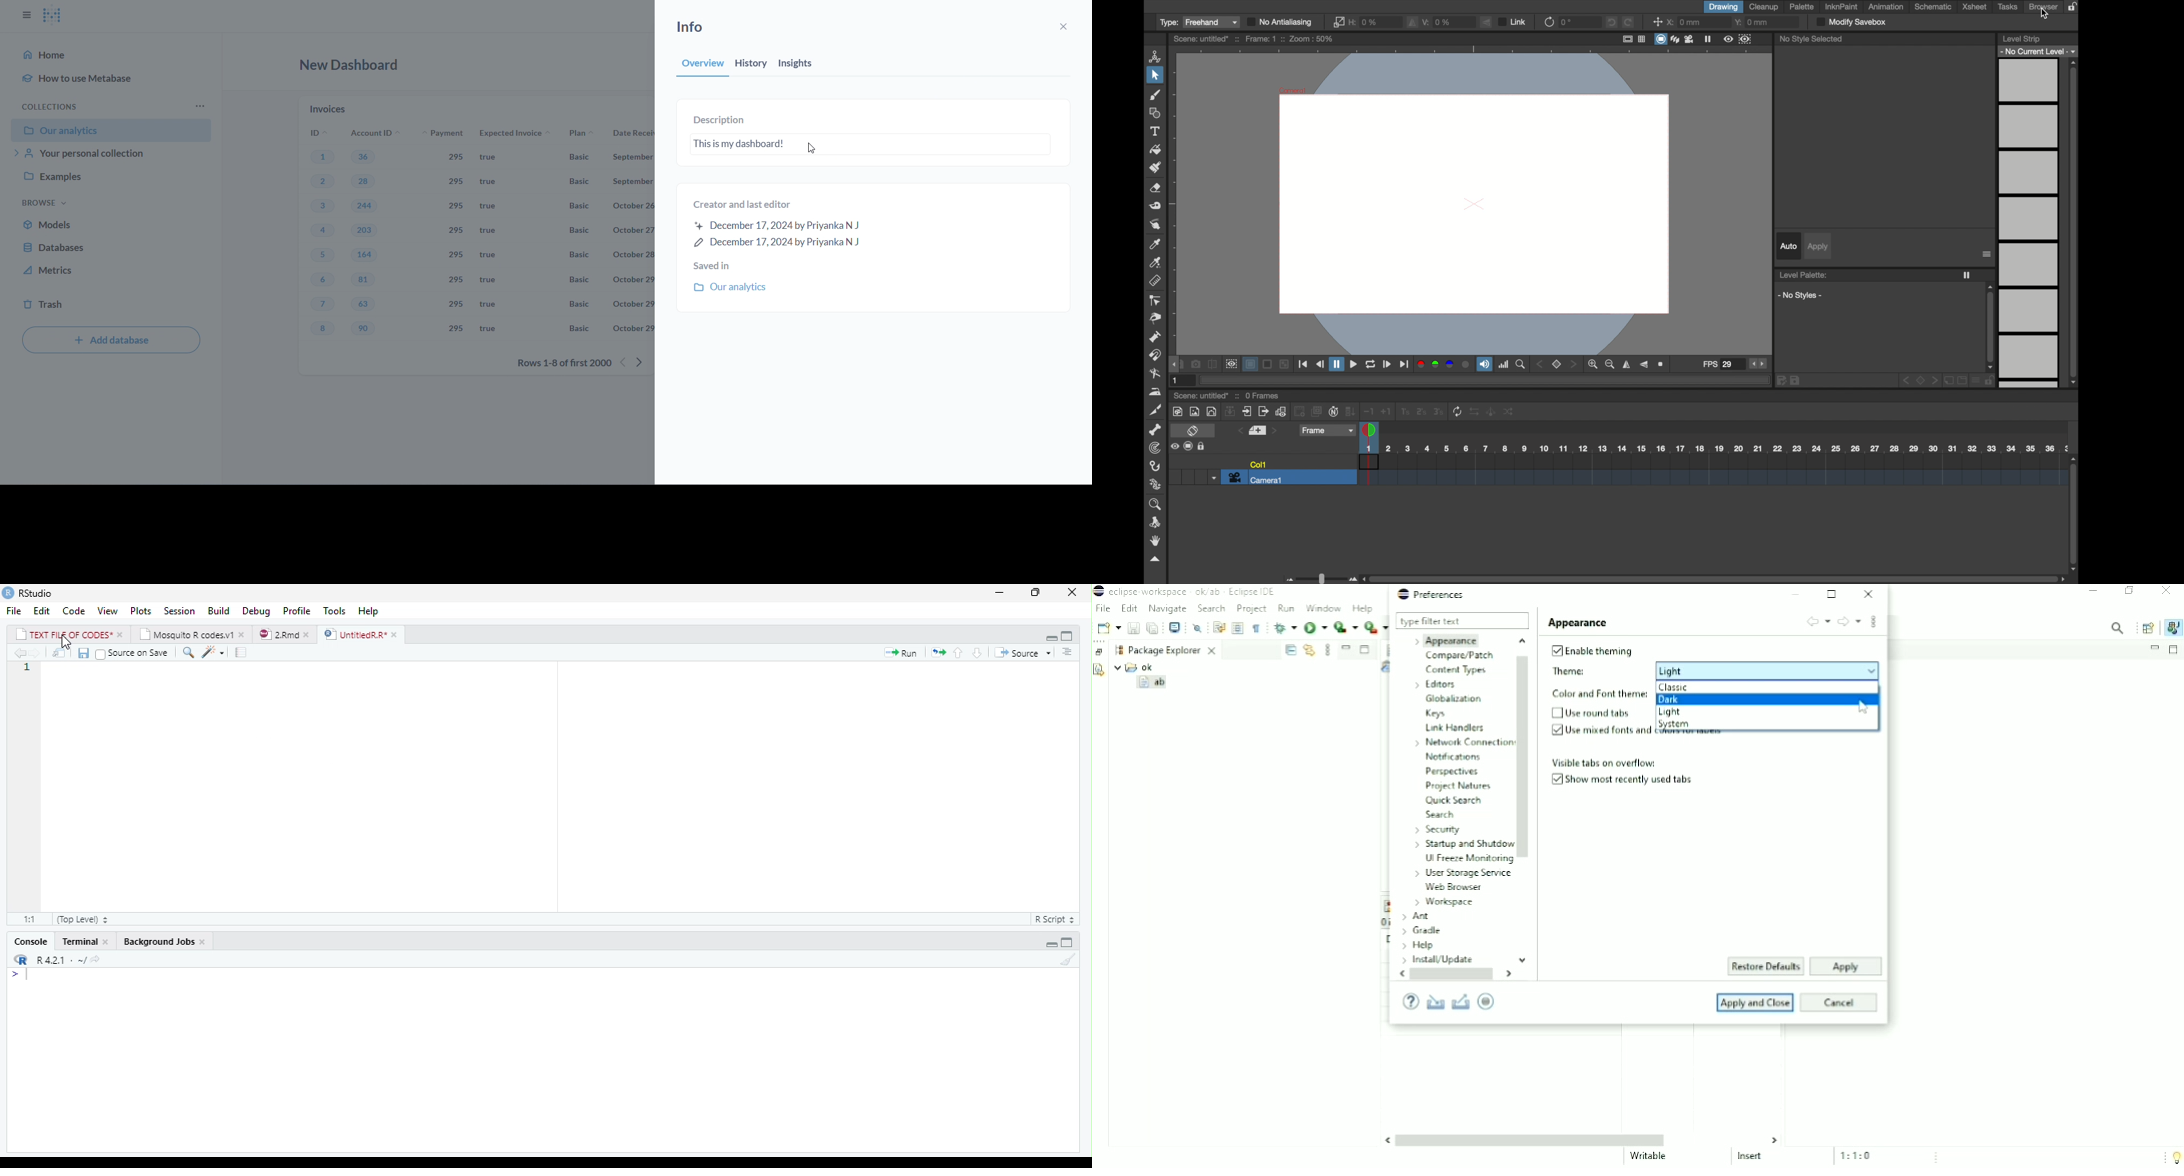 The image size is (2184, 1176). What do you see at coordinates (730, 266) in the screenshot?
I see `saved in` at bounding box center [730, 266].